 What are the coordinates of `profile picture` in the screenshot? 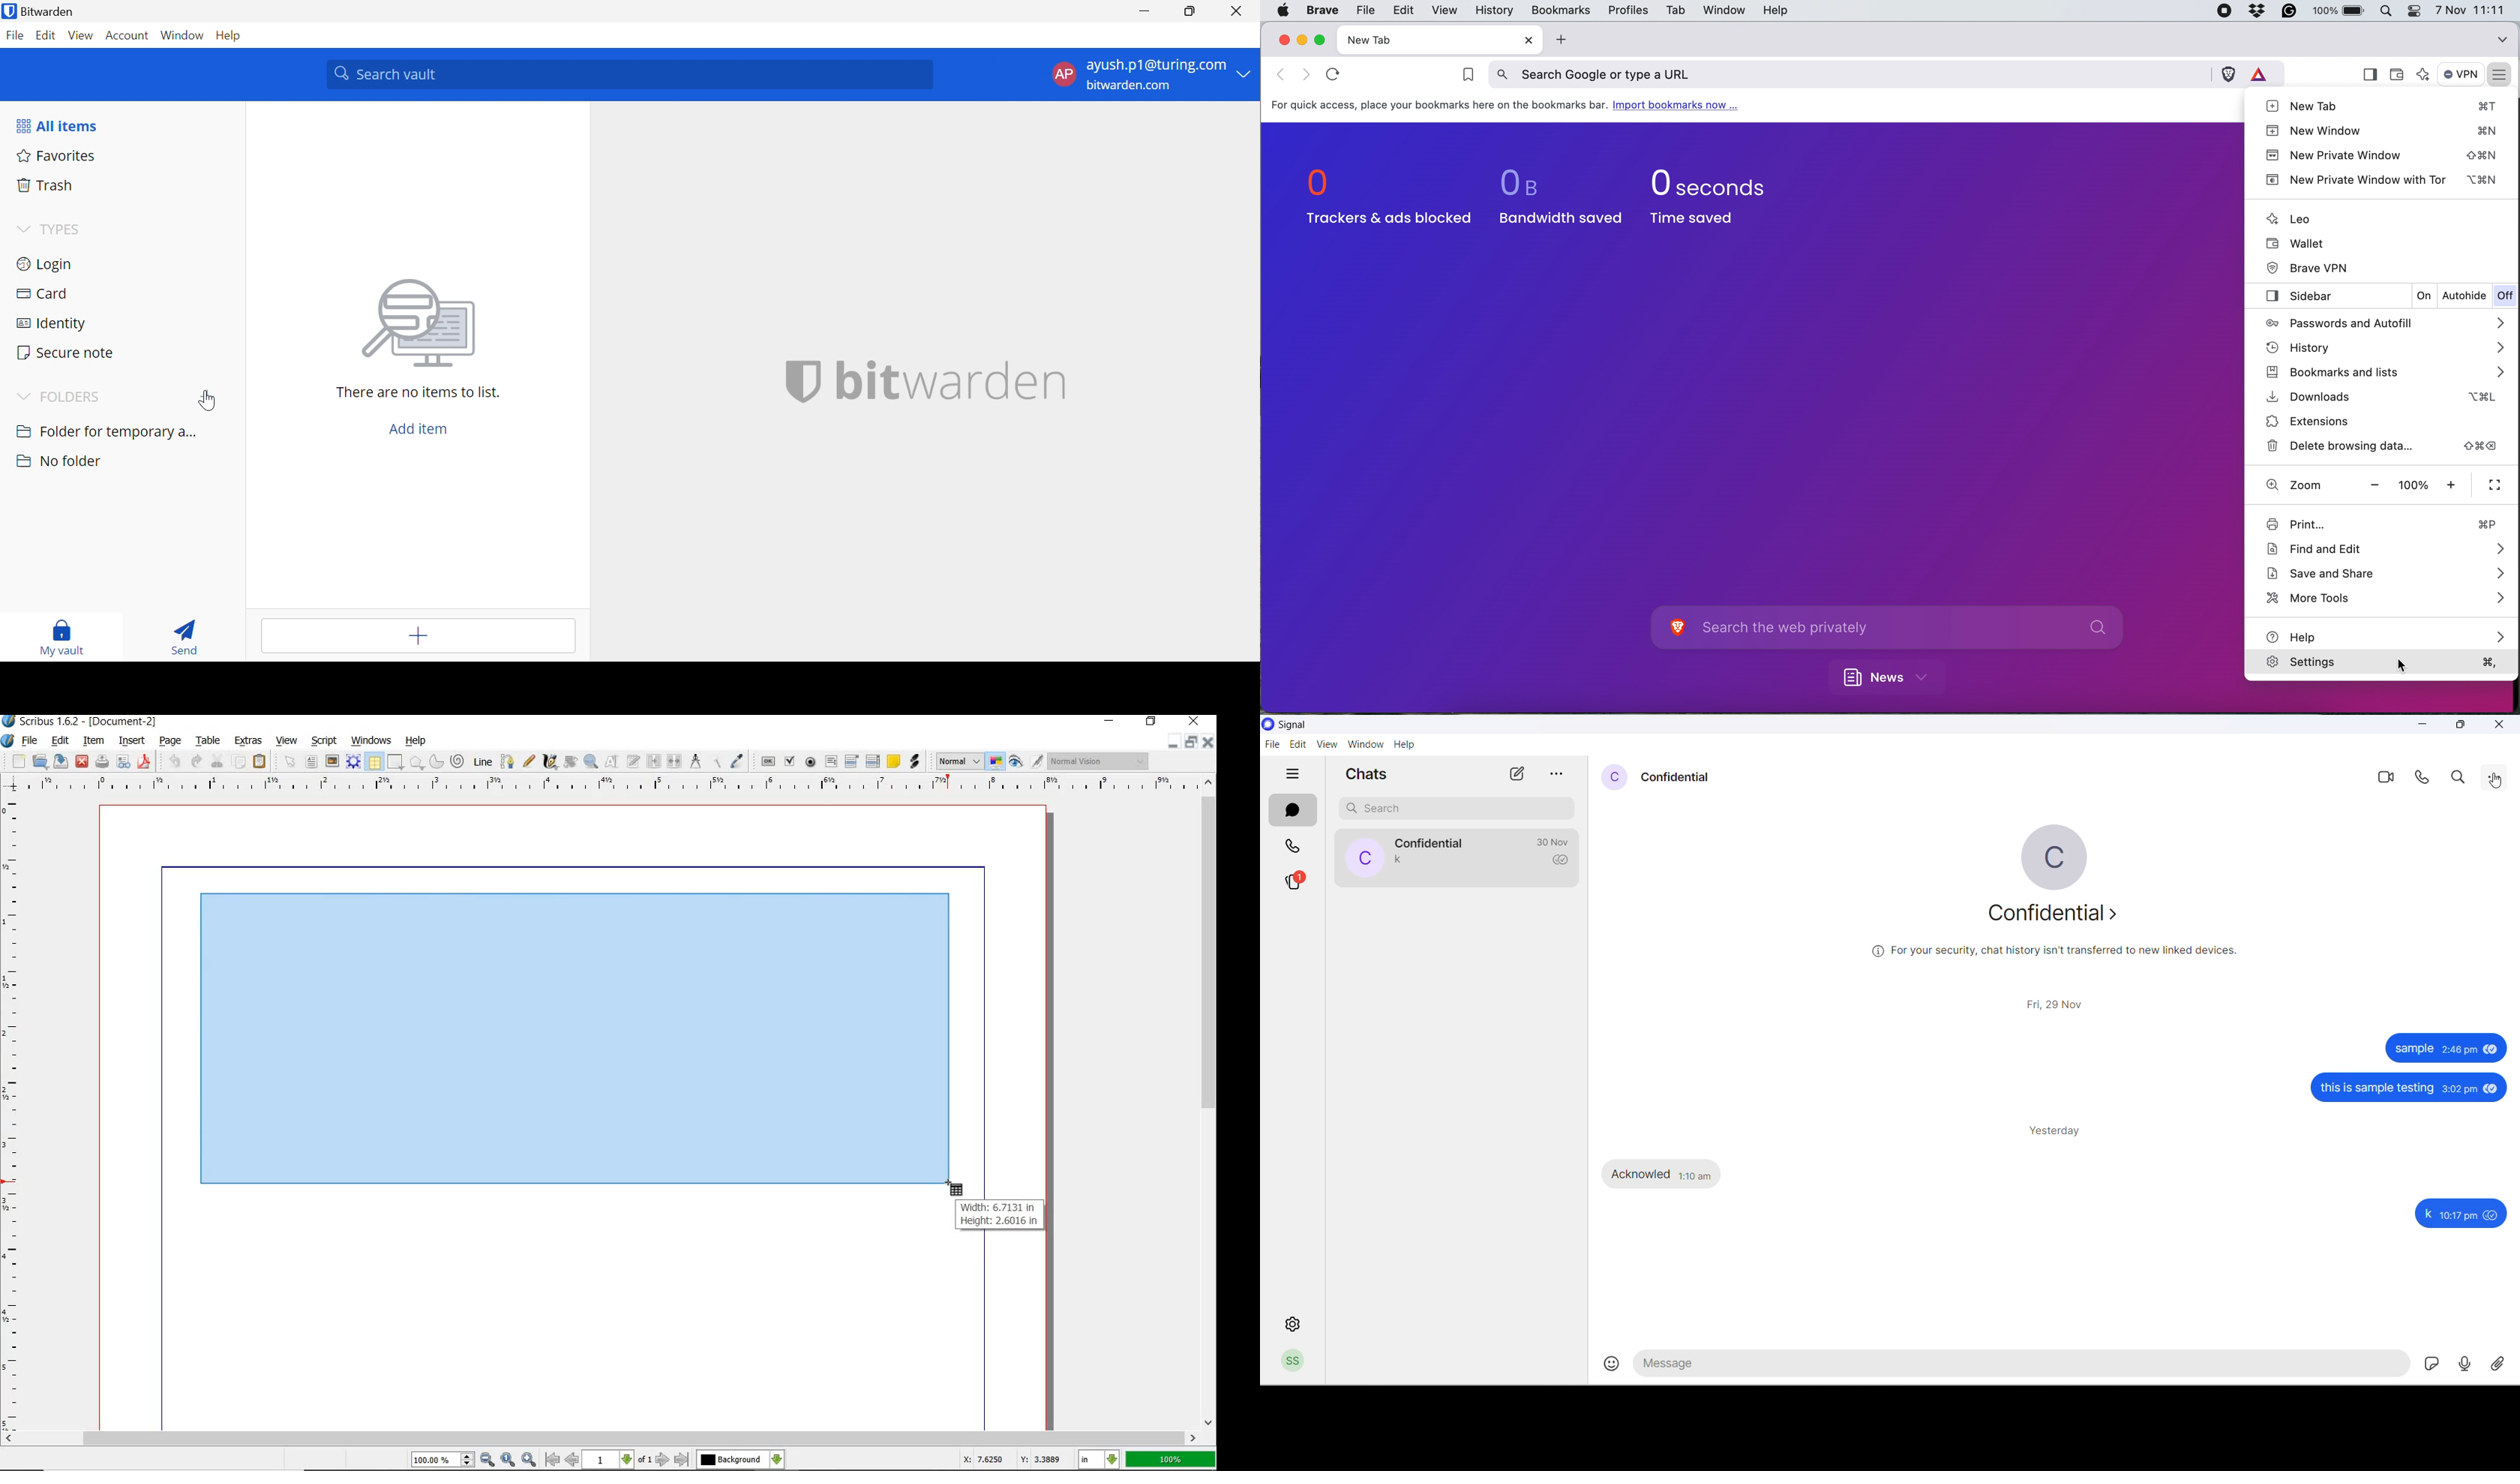 It's located at (2050, 850).